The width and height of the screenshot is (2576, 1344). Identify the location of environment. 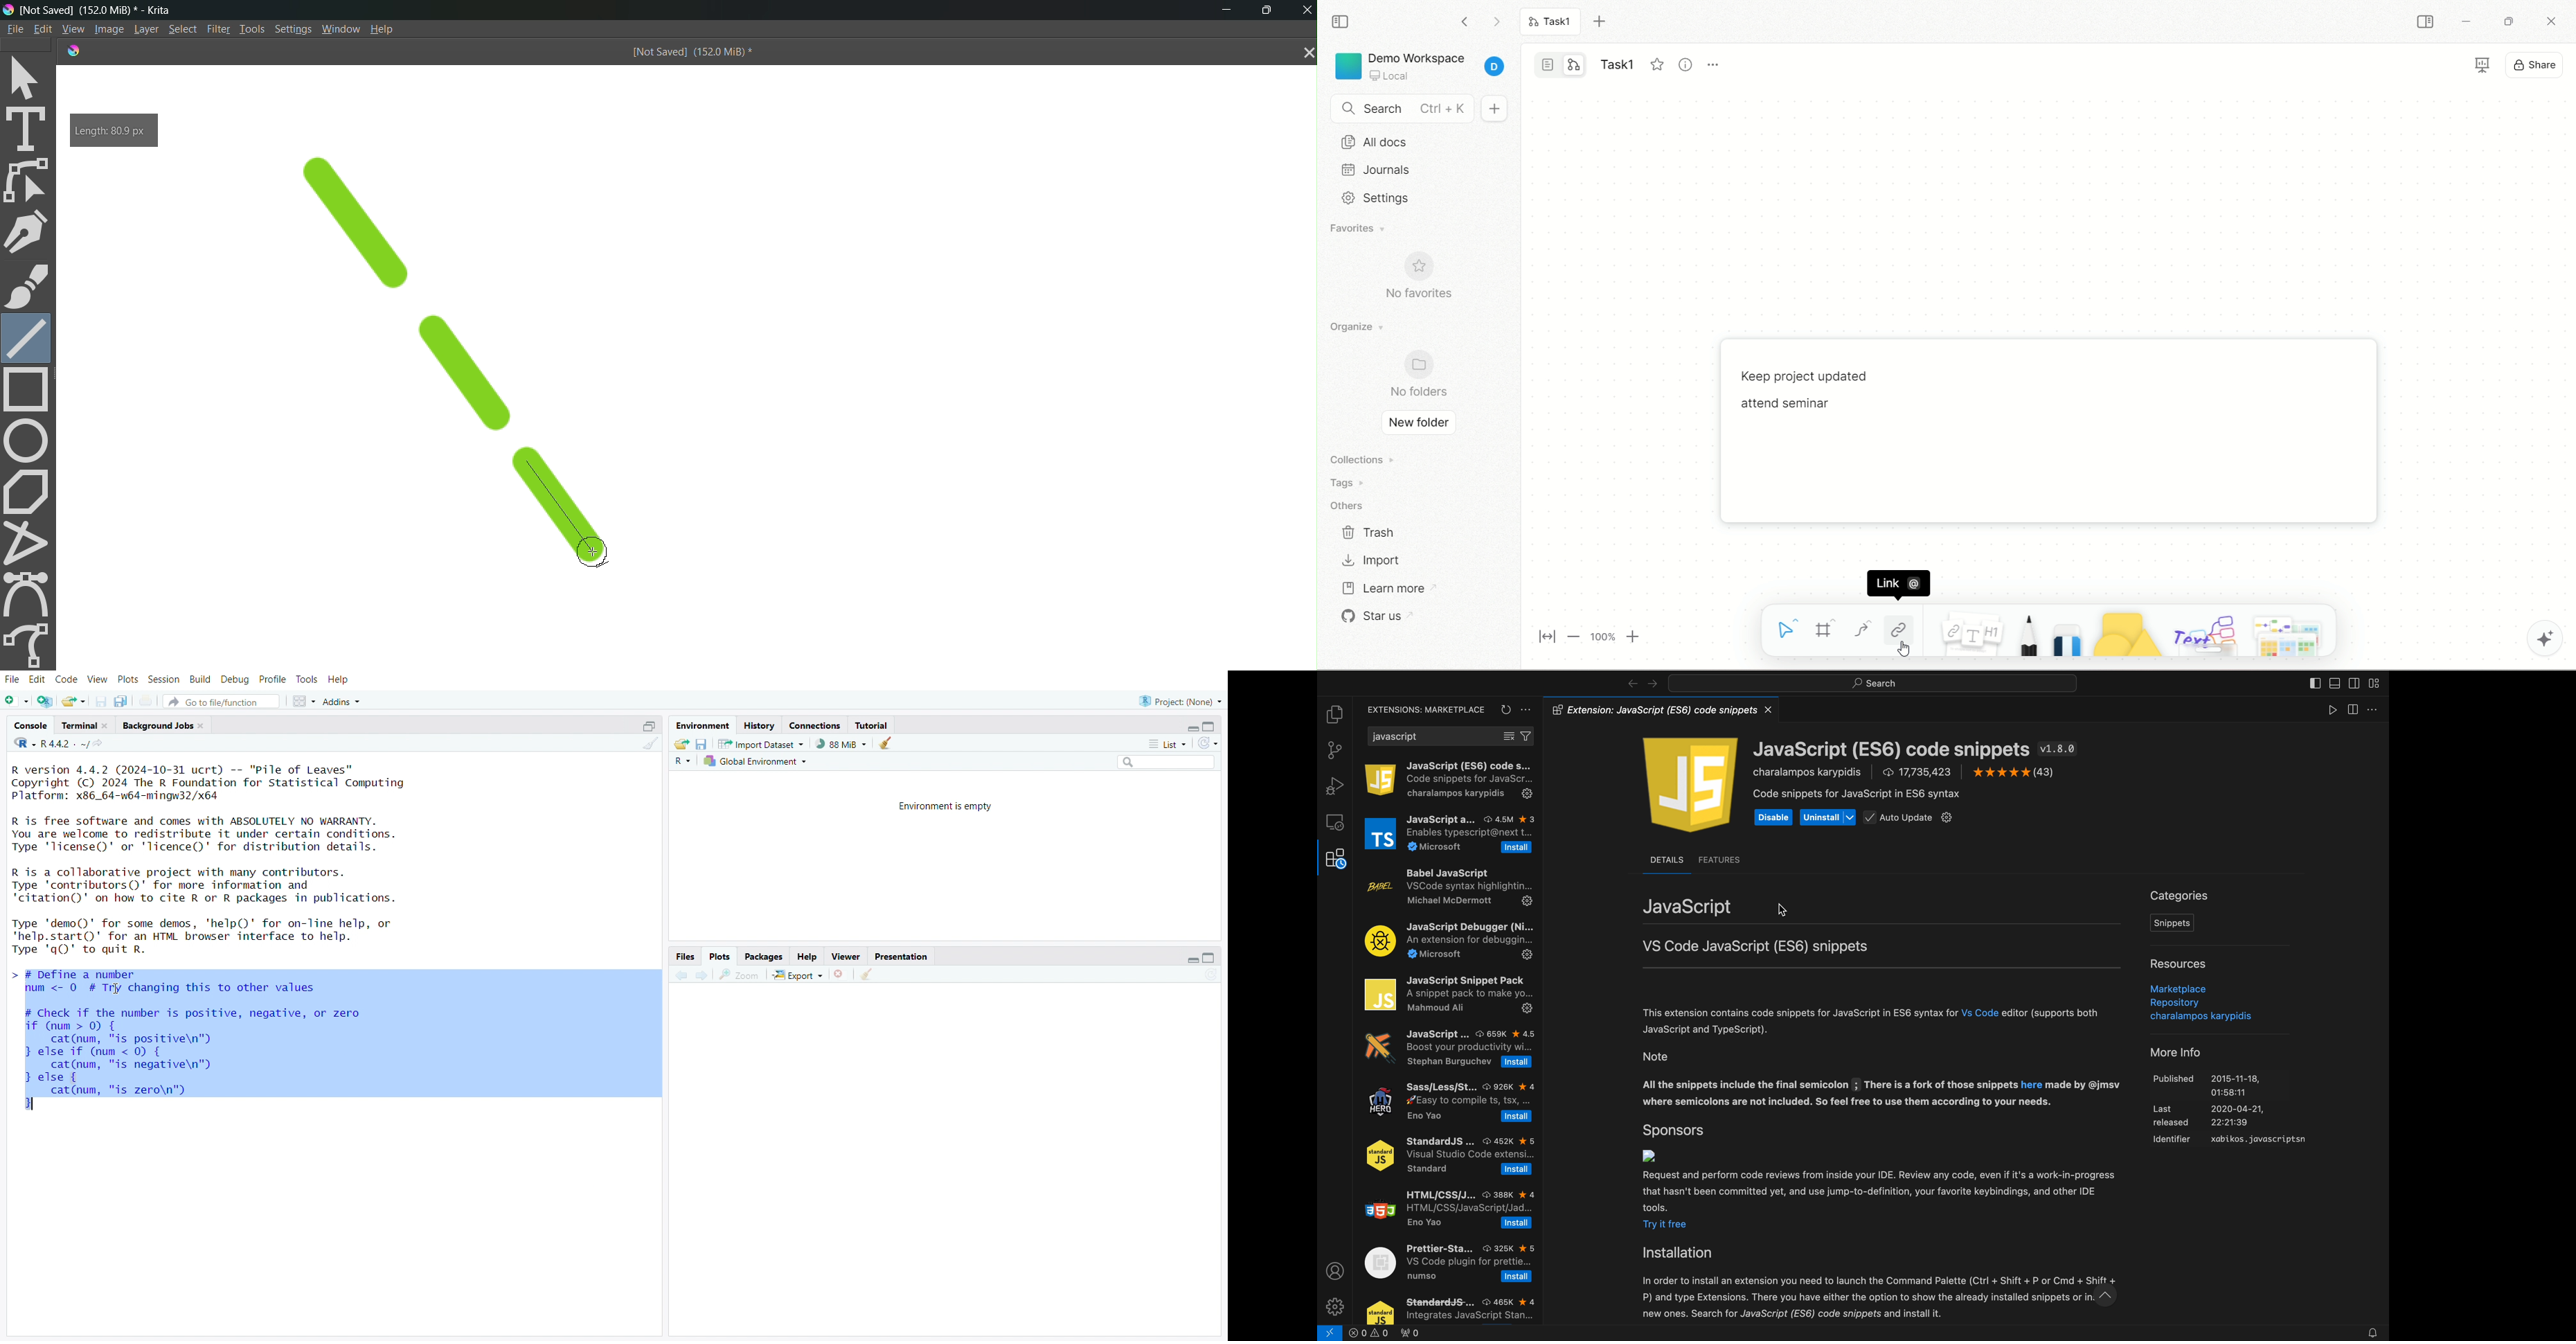
(705, 726).